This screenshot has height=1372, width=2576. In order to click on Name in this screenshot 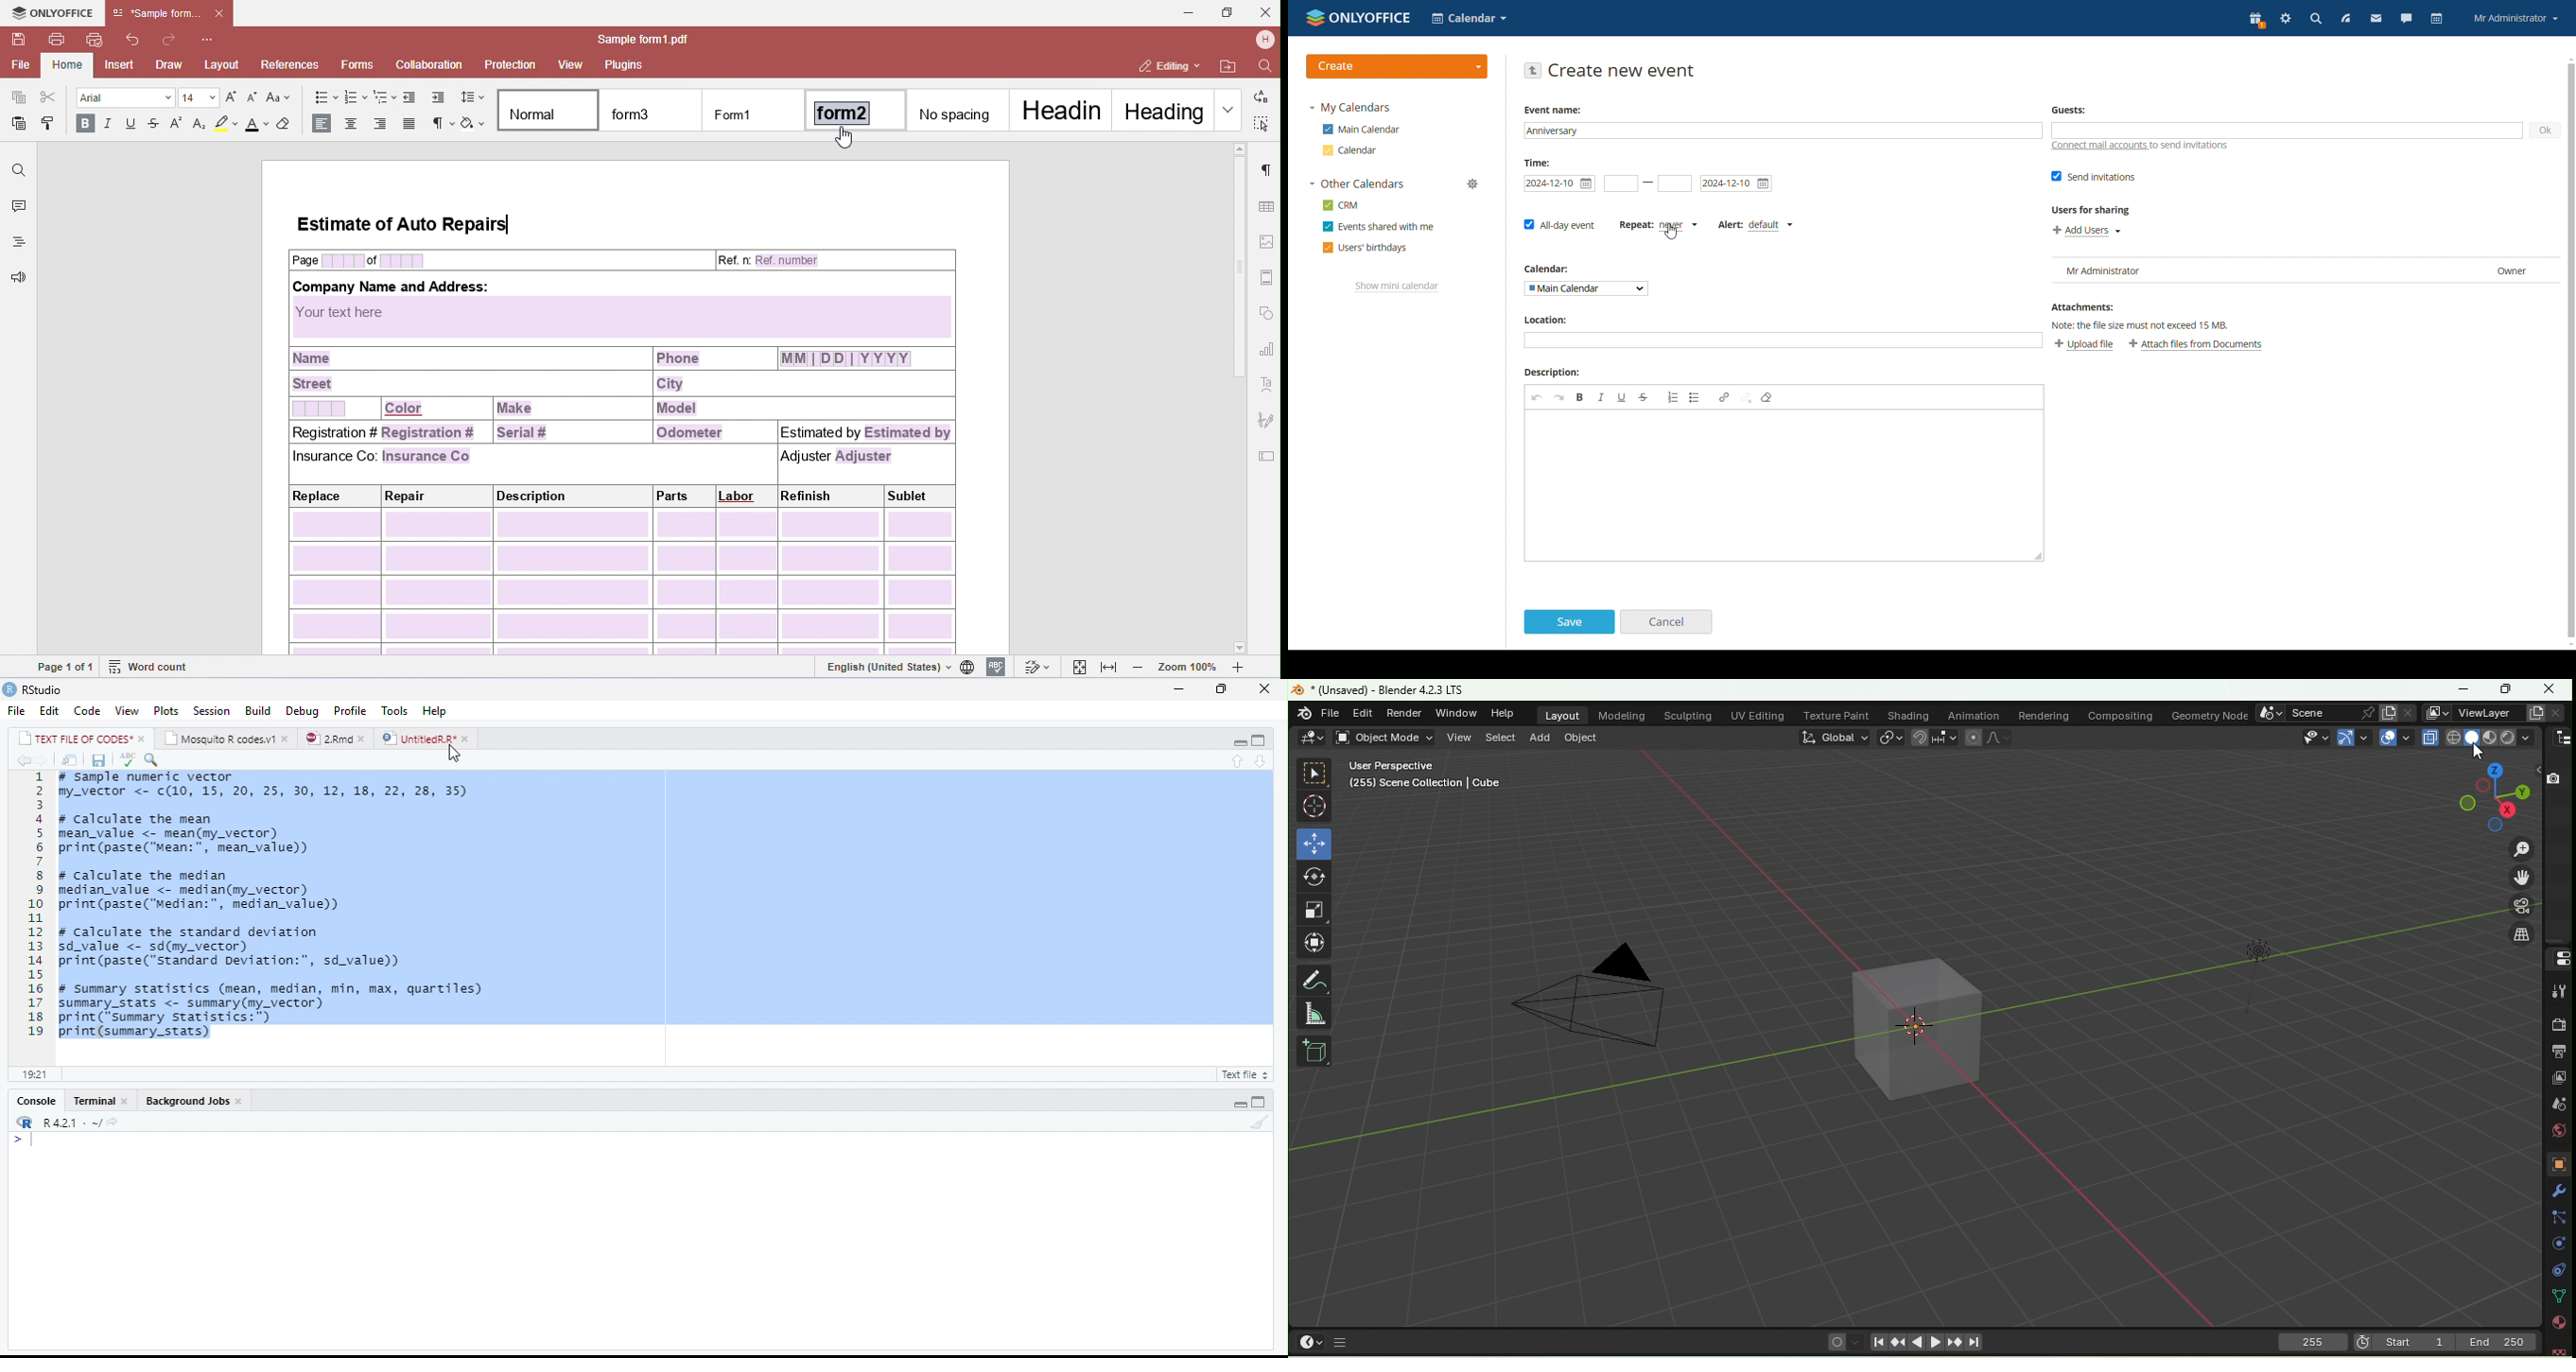, I will do `click(2486, 712)`.